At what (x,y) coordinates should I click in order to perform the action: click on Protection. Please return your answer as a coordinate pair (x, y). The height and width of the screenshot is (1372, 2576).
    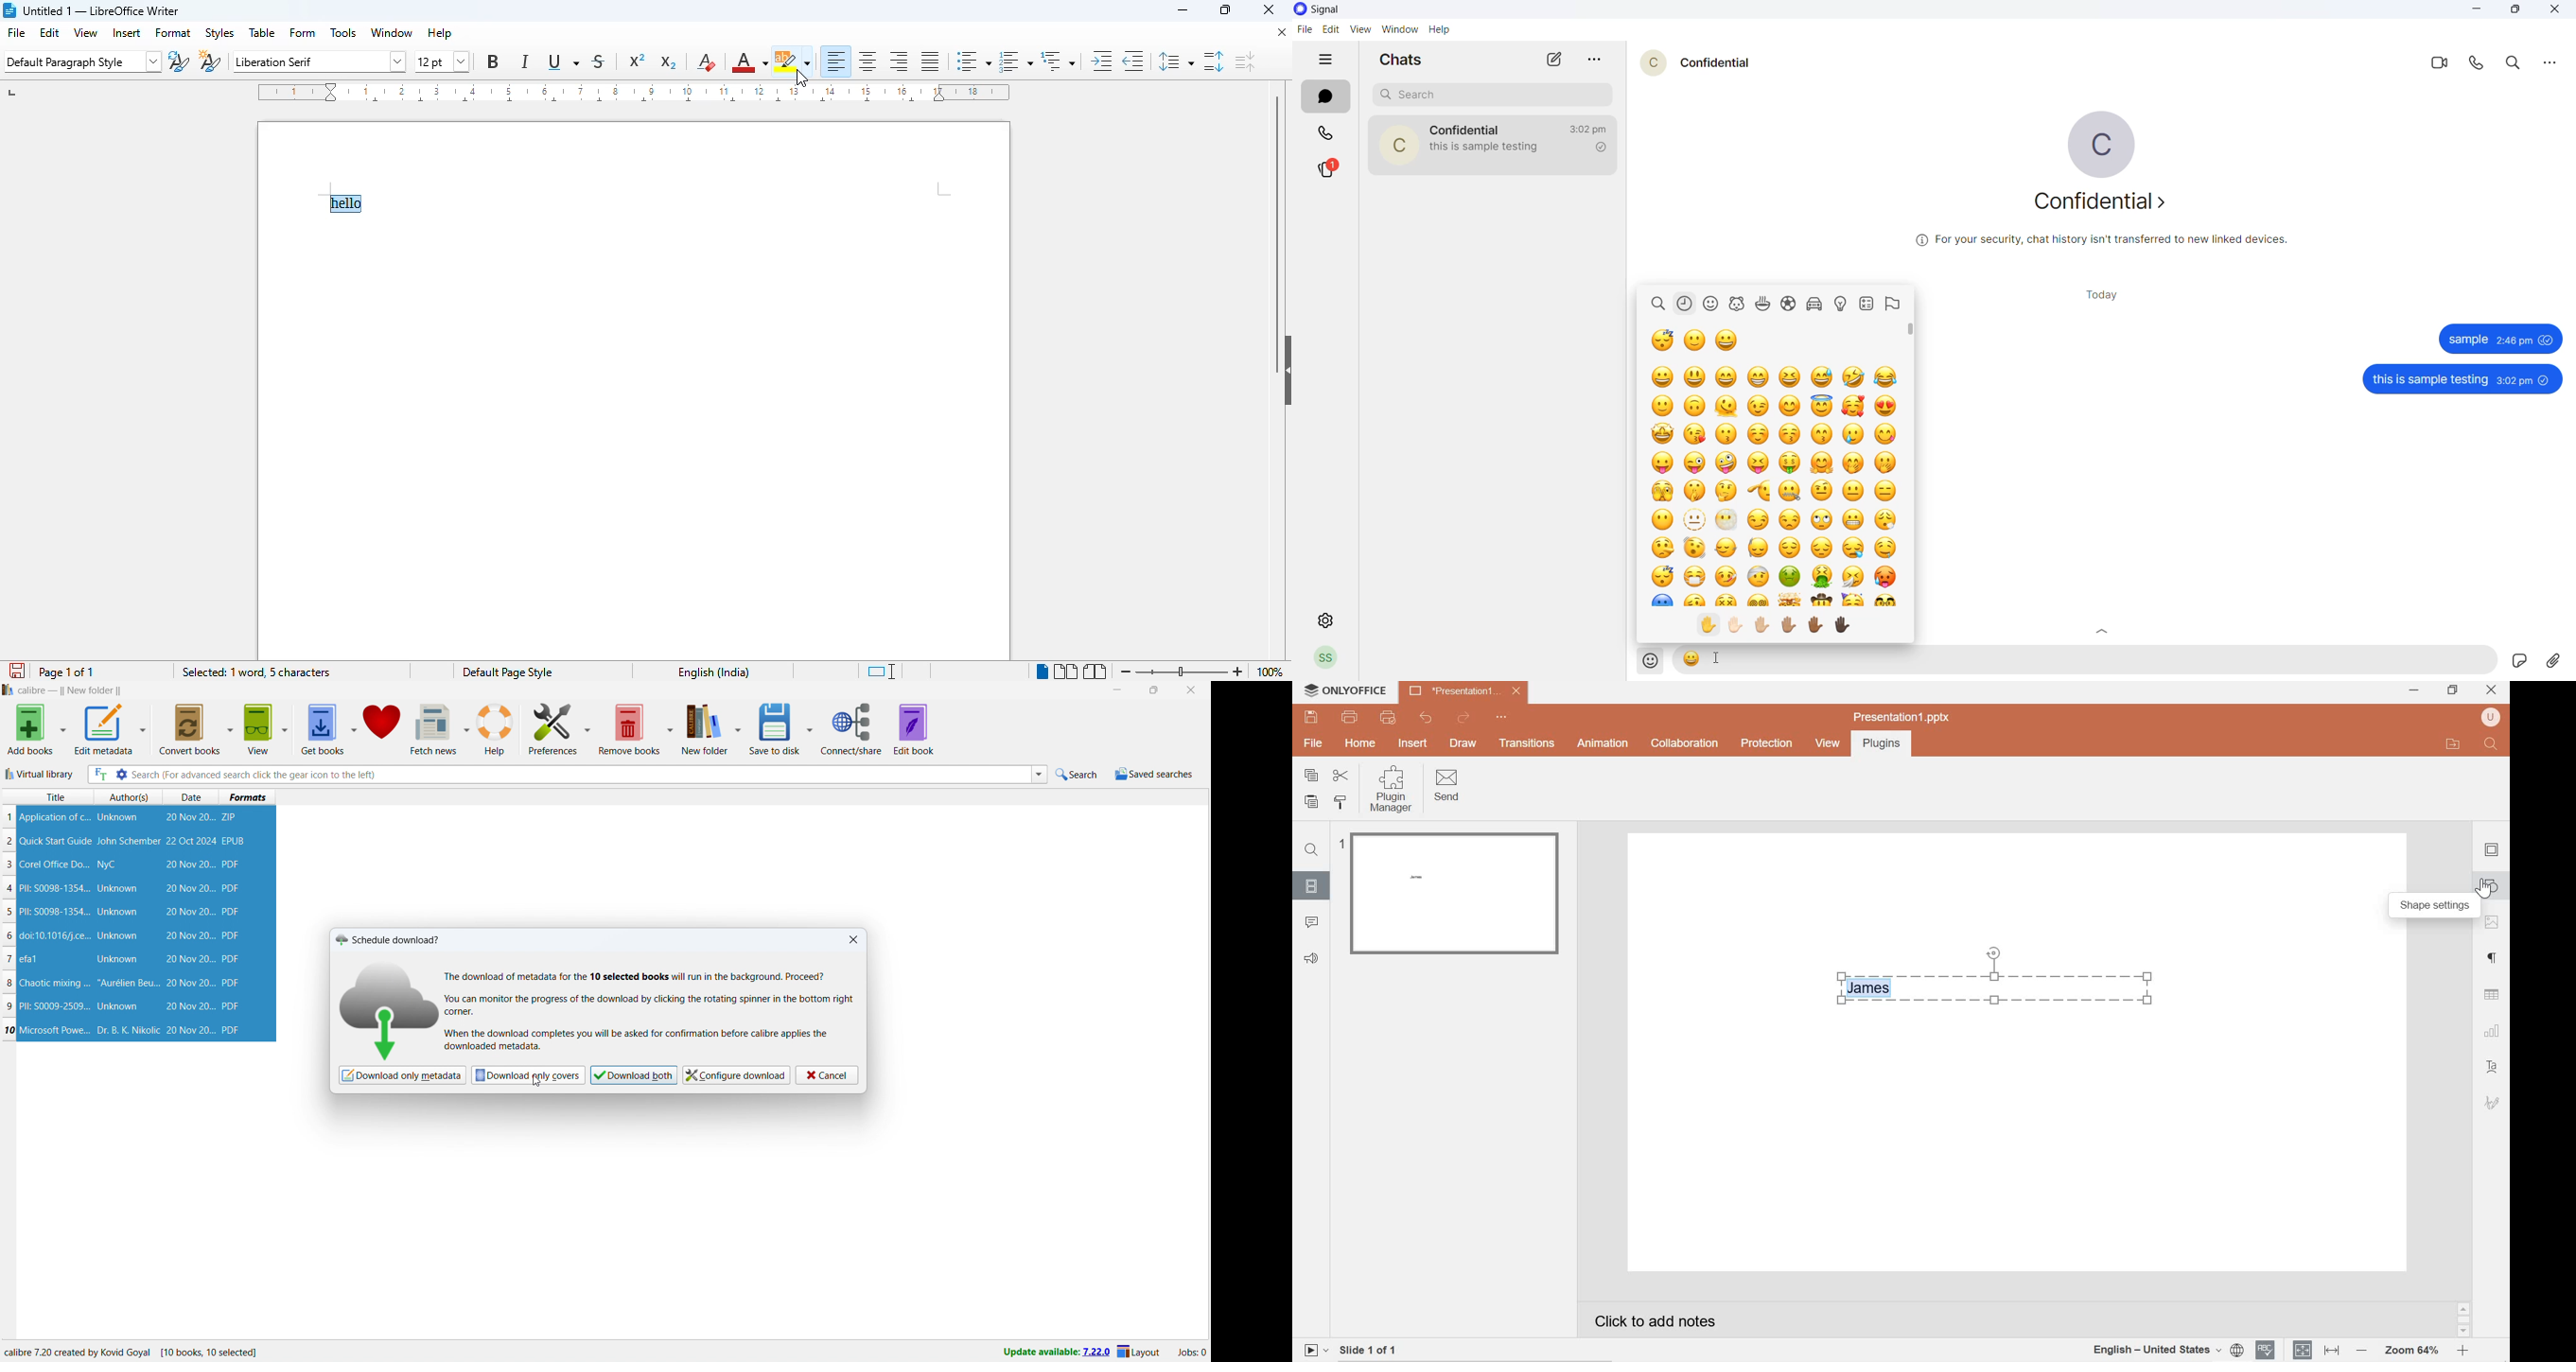
    Looking at the image, I should click on (1766, 744).